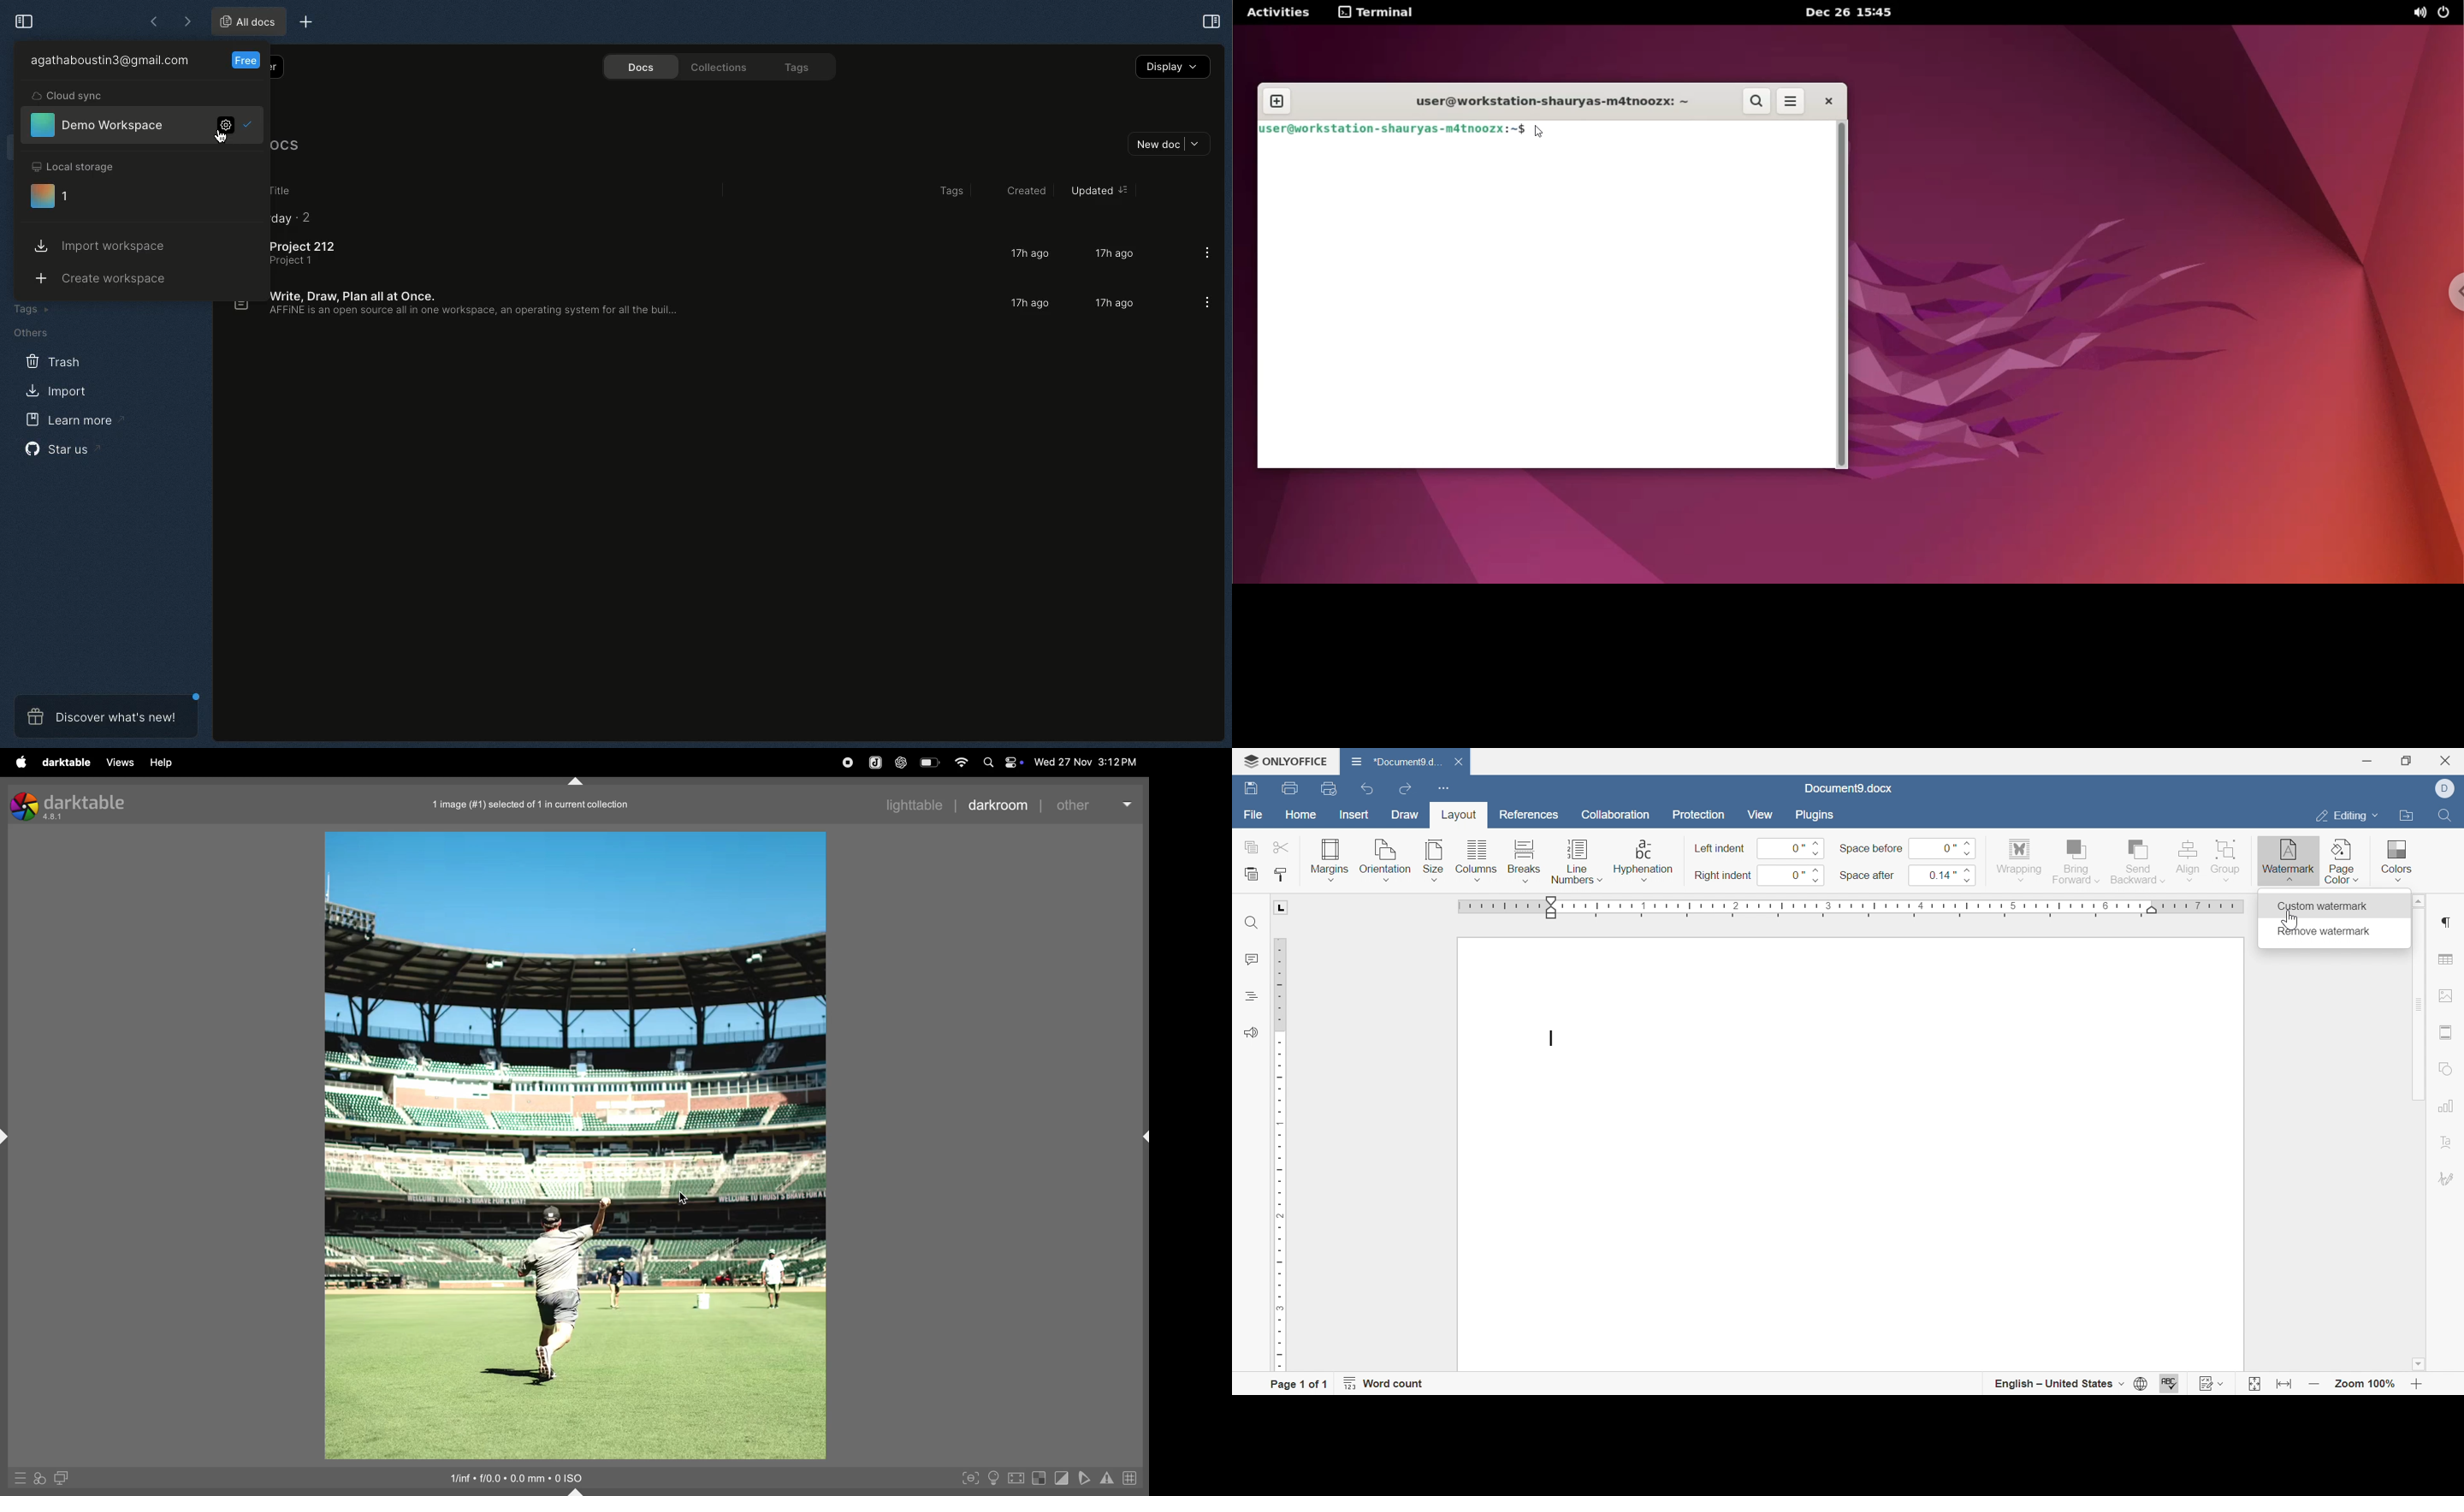 This screenshot has height=1512, width=2464. Describe the element at coordinates (2415, 901) in the screenshot. I see `scroll up` at that location.